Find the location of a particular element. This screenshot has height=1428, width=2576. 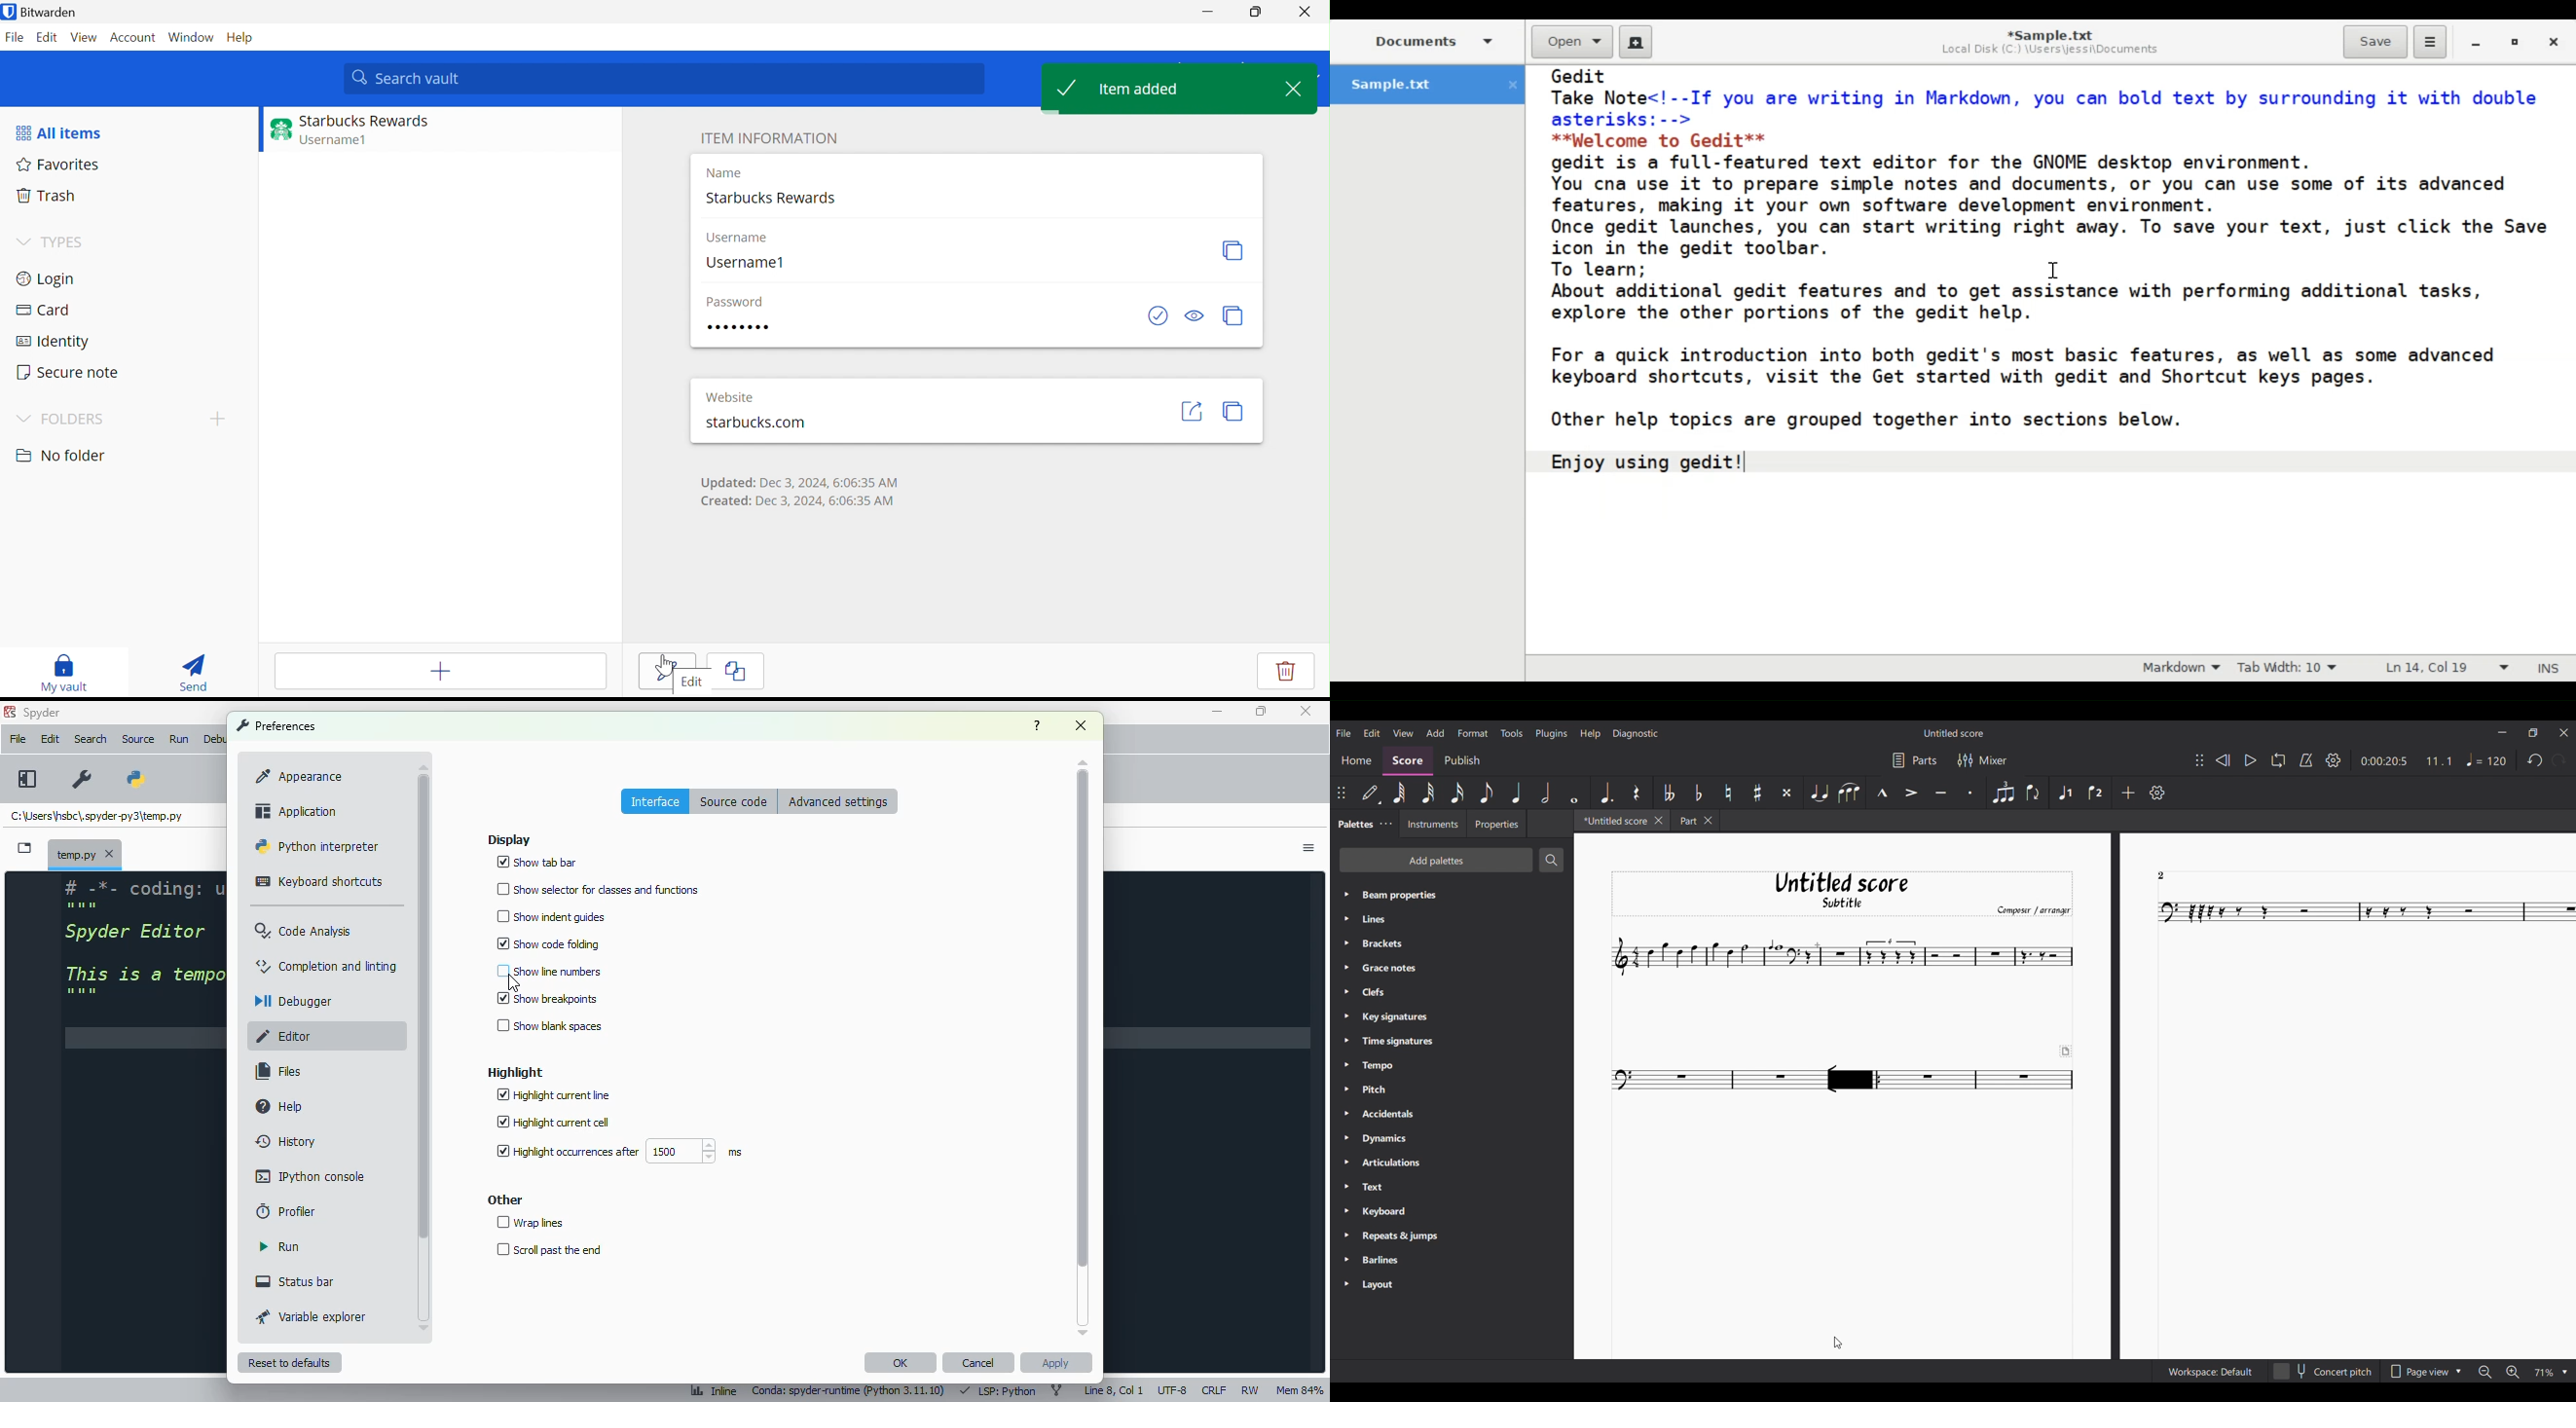

Cursor clicking on score is located at coordinates (1837, 1343).